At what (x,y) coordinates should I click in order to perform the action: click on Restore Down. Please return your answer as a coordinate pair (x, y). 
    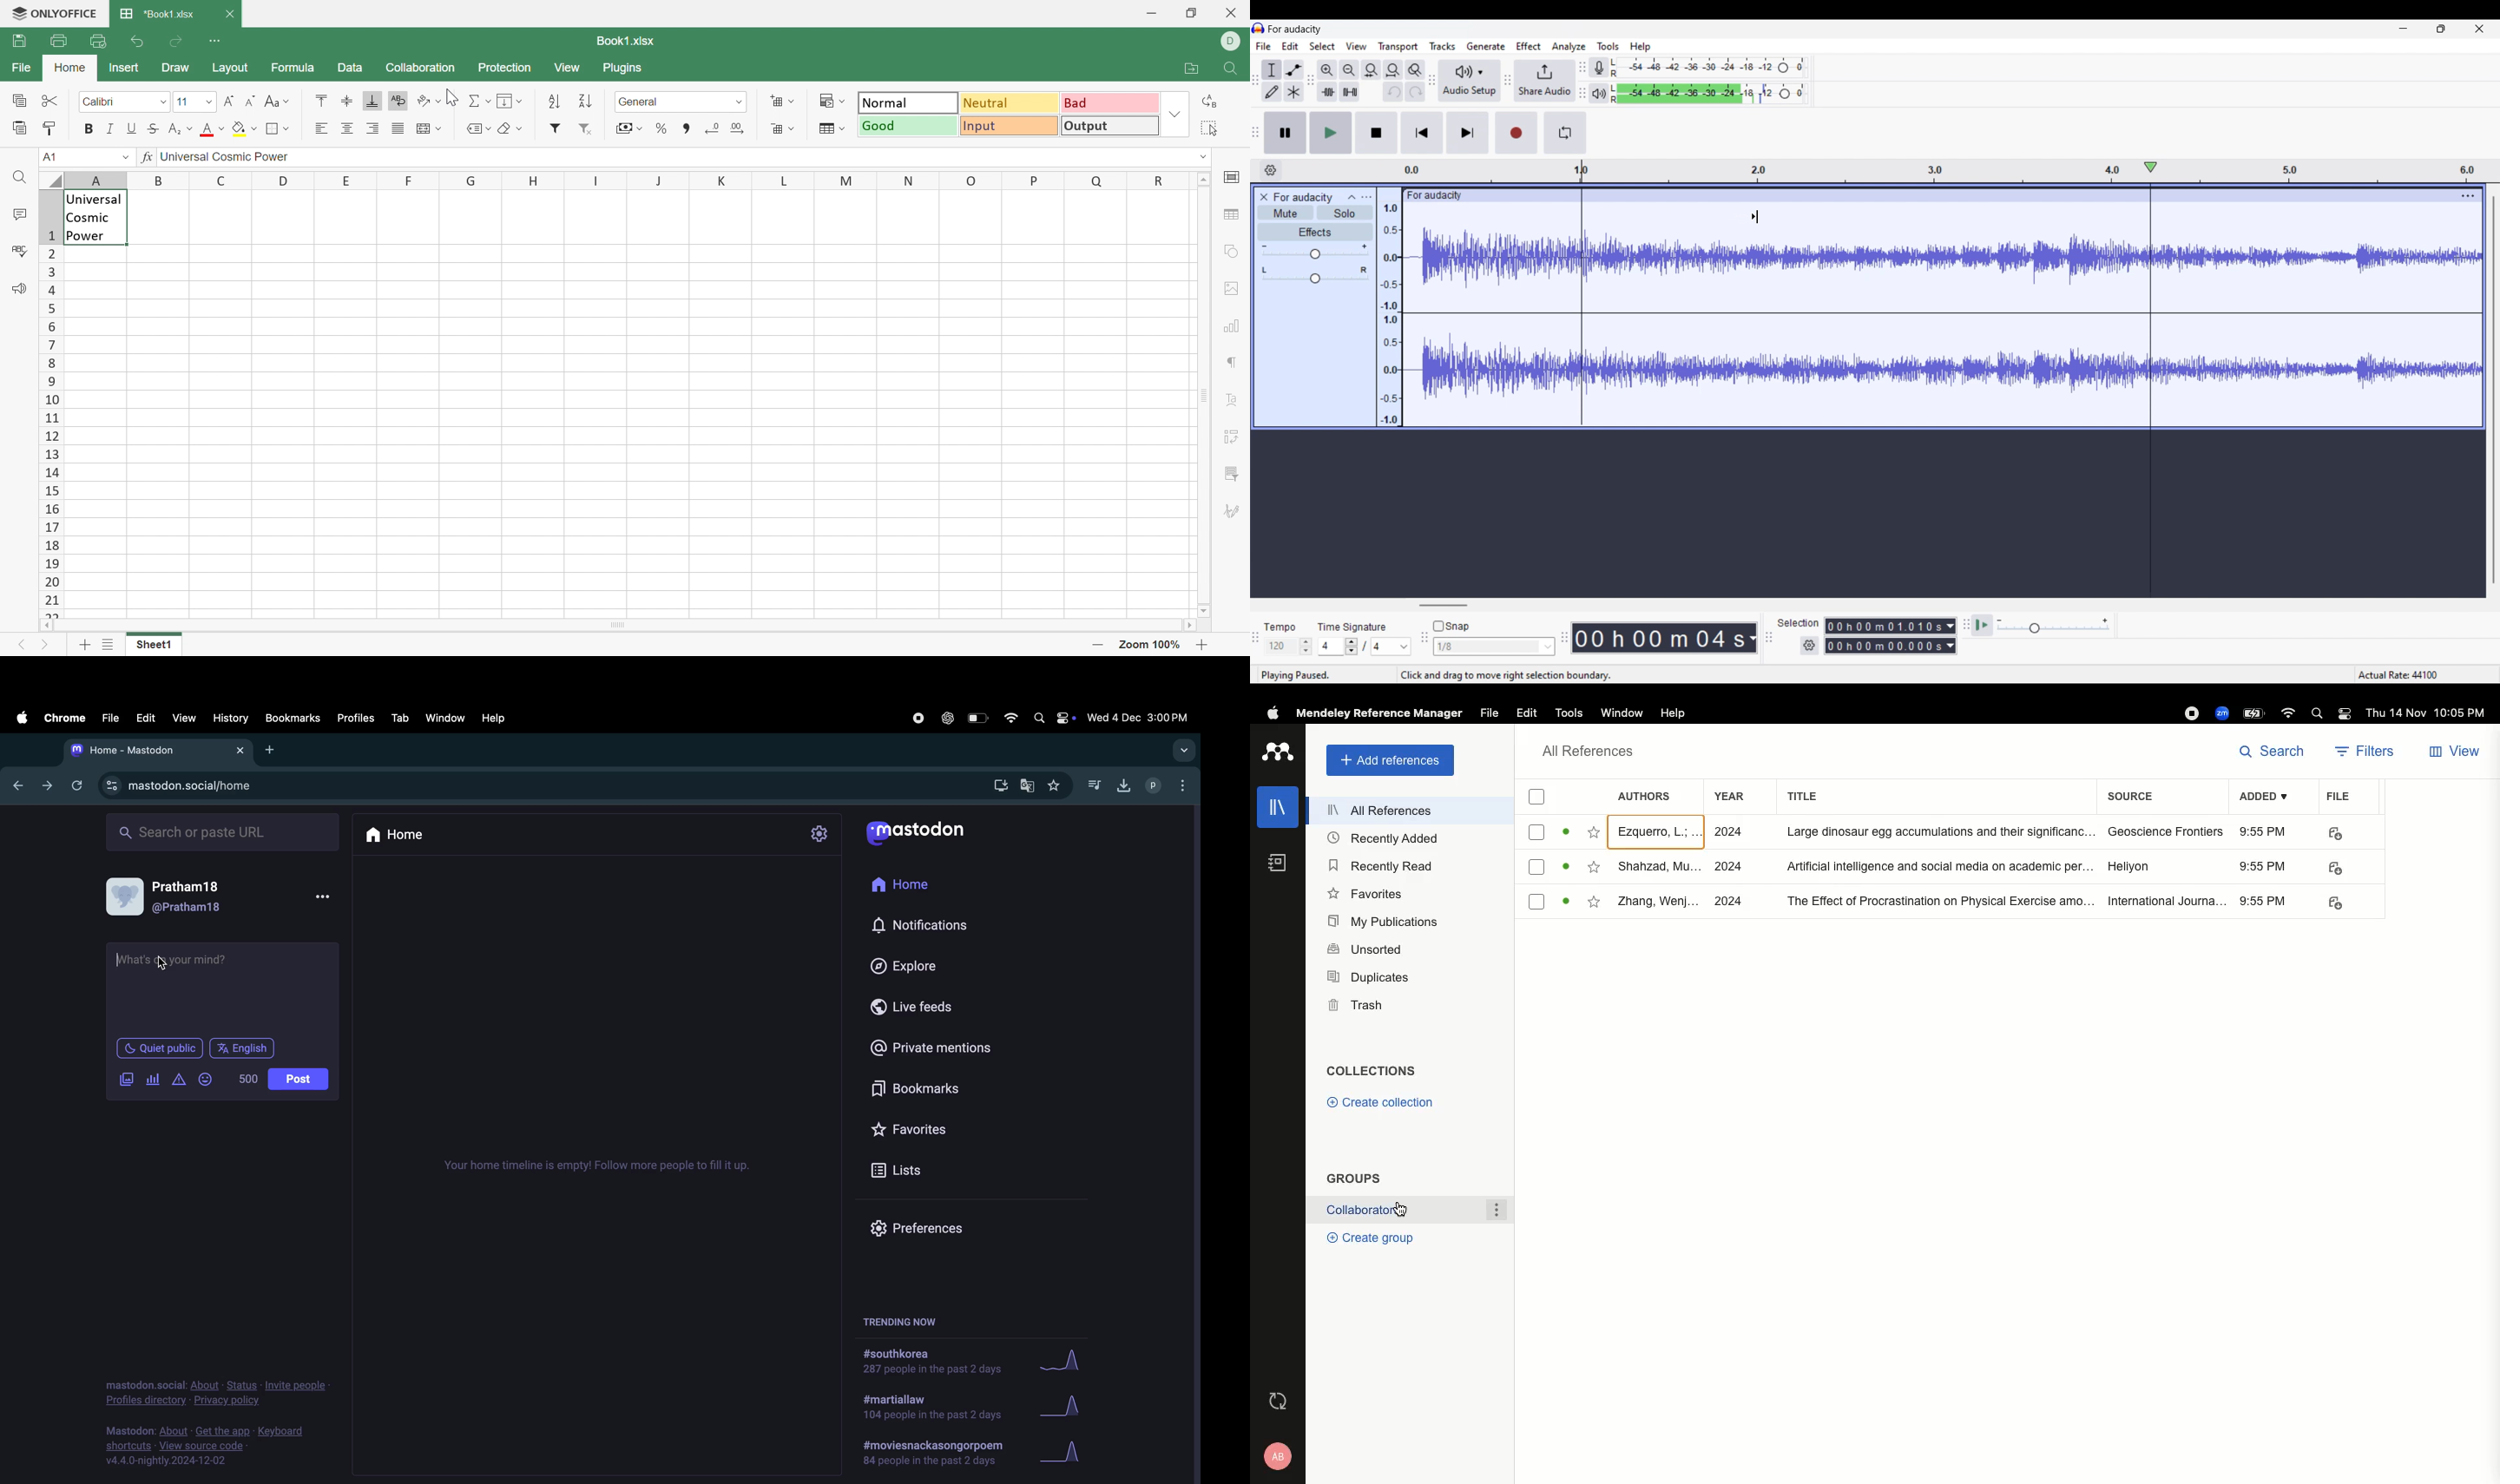
    Looking at the image, I should click on (1194, 11).